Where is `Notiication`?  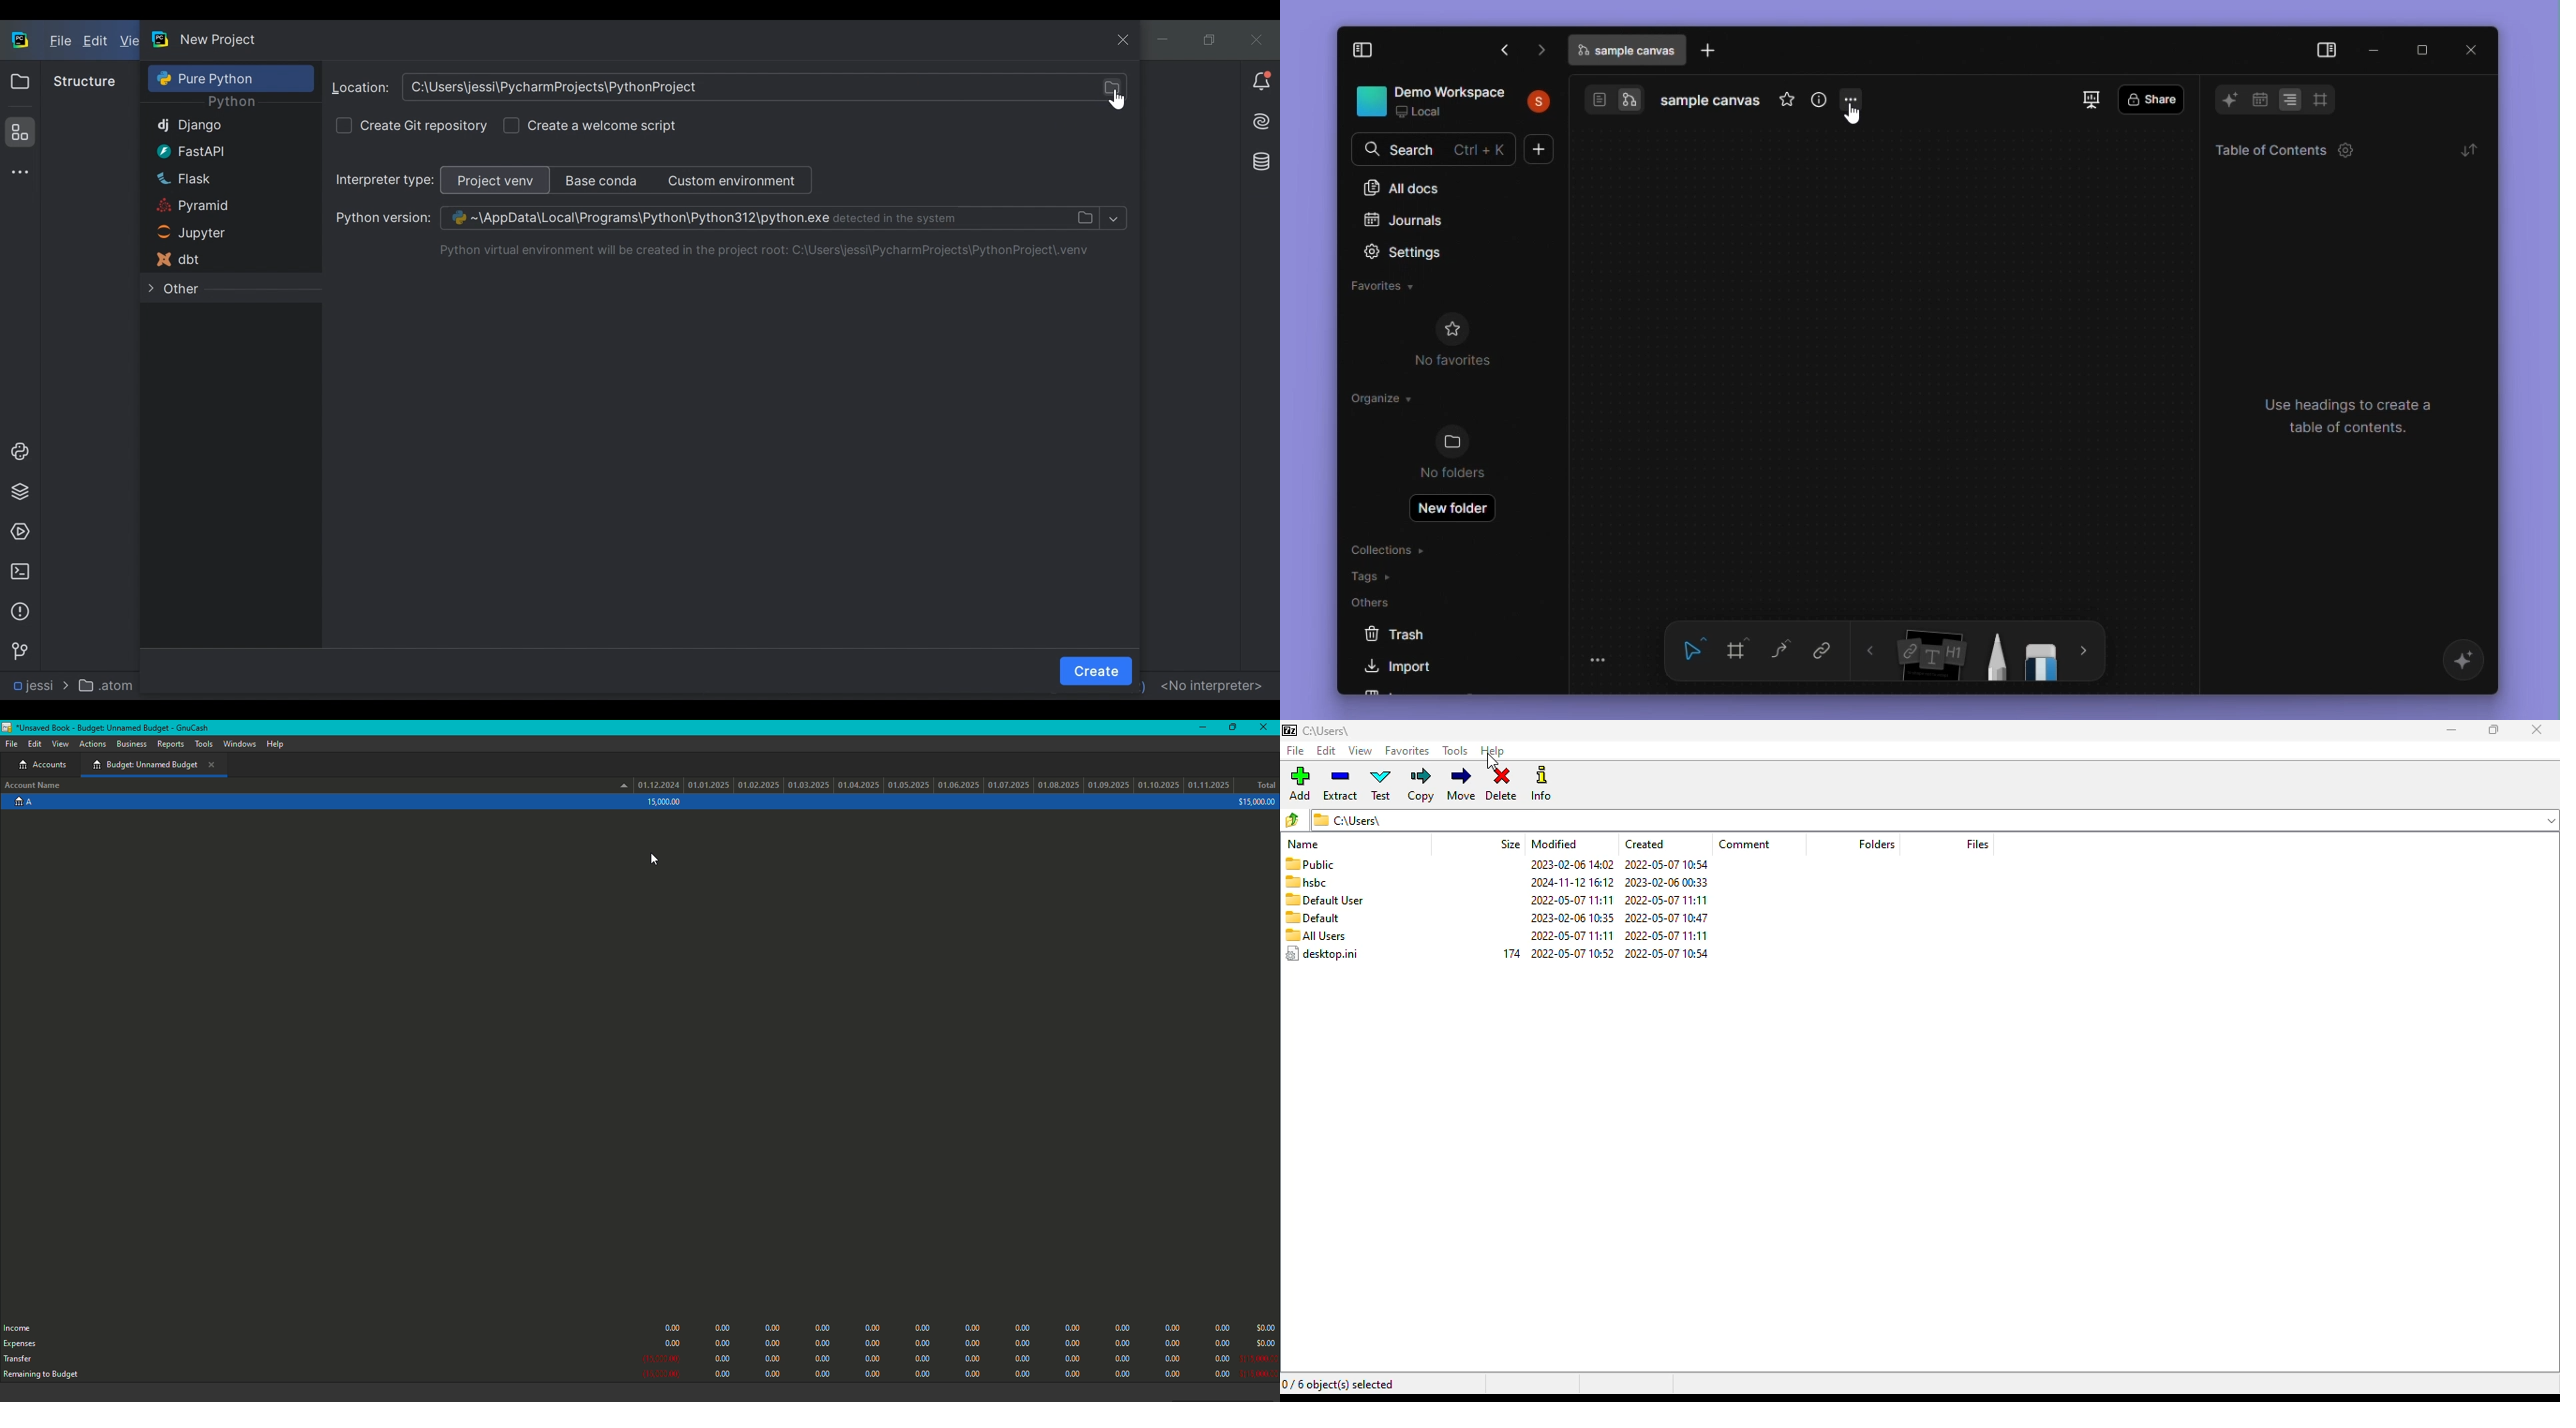 Notiication is located at coordinates (1261, 82).